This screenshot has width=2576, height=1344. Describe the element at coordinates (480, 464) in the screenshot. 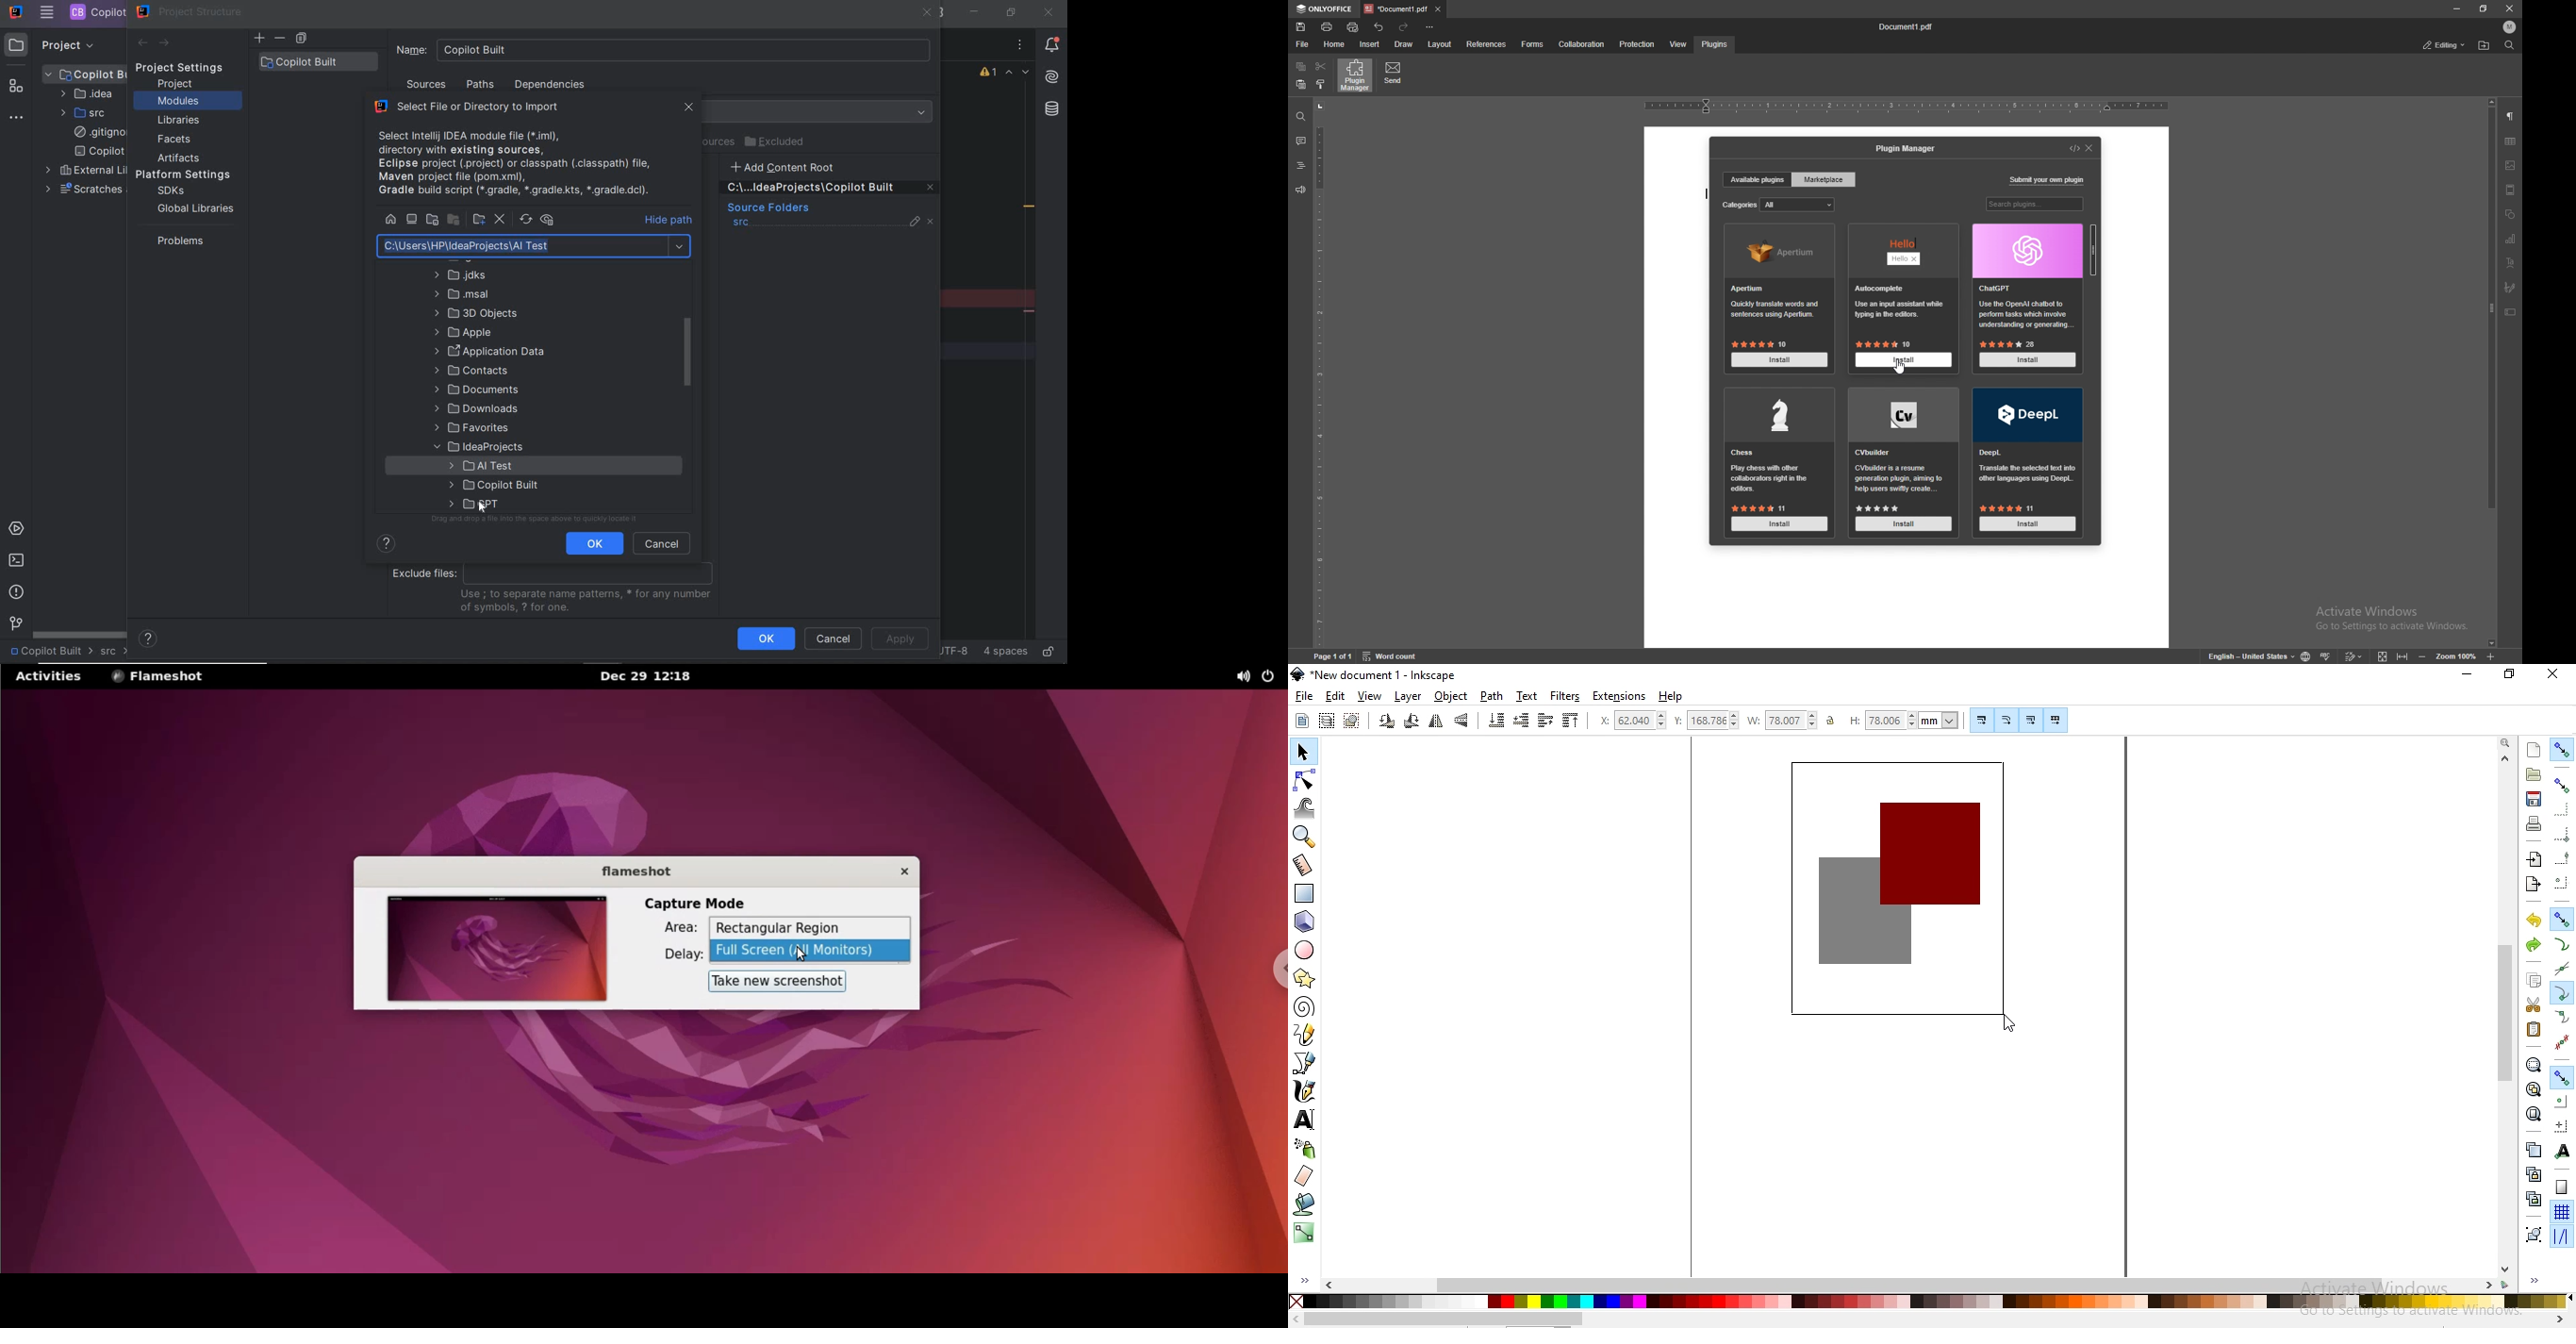

I see `folder` at that location.